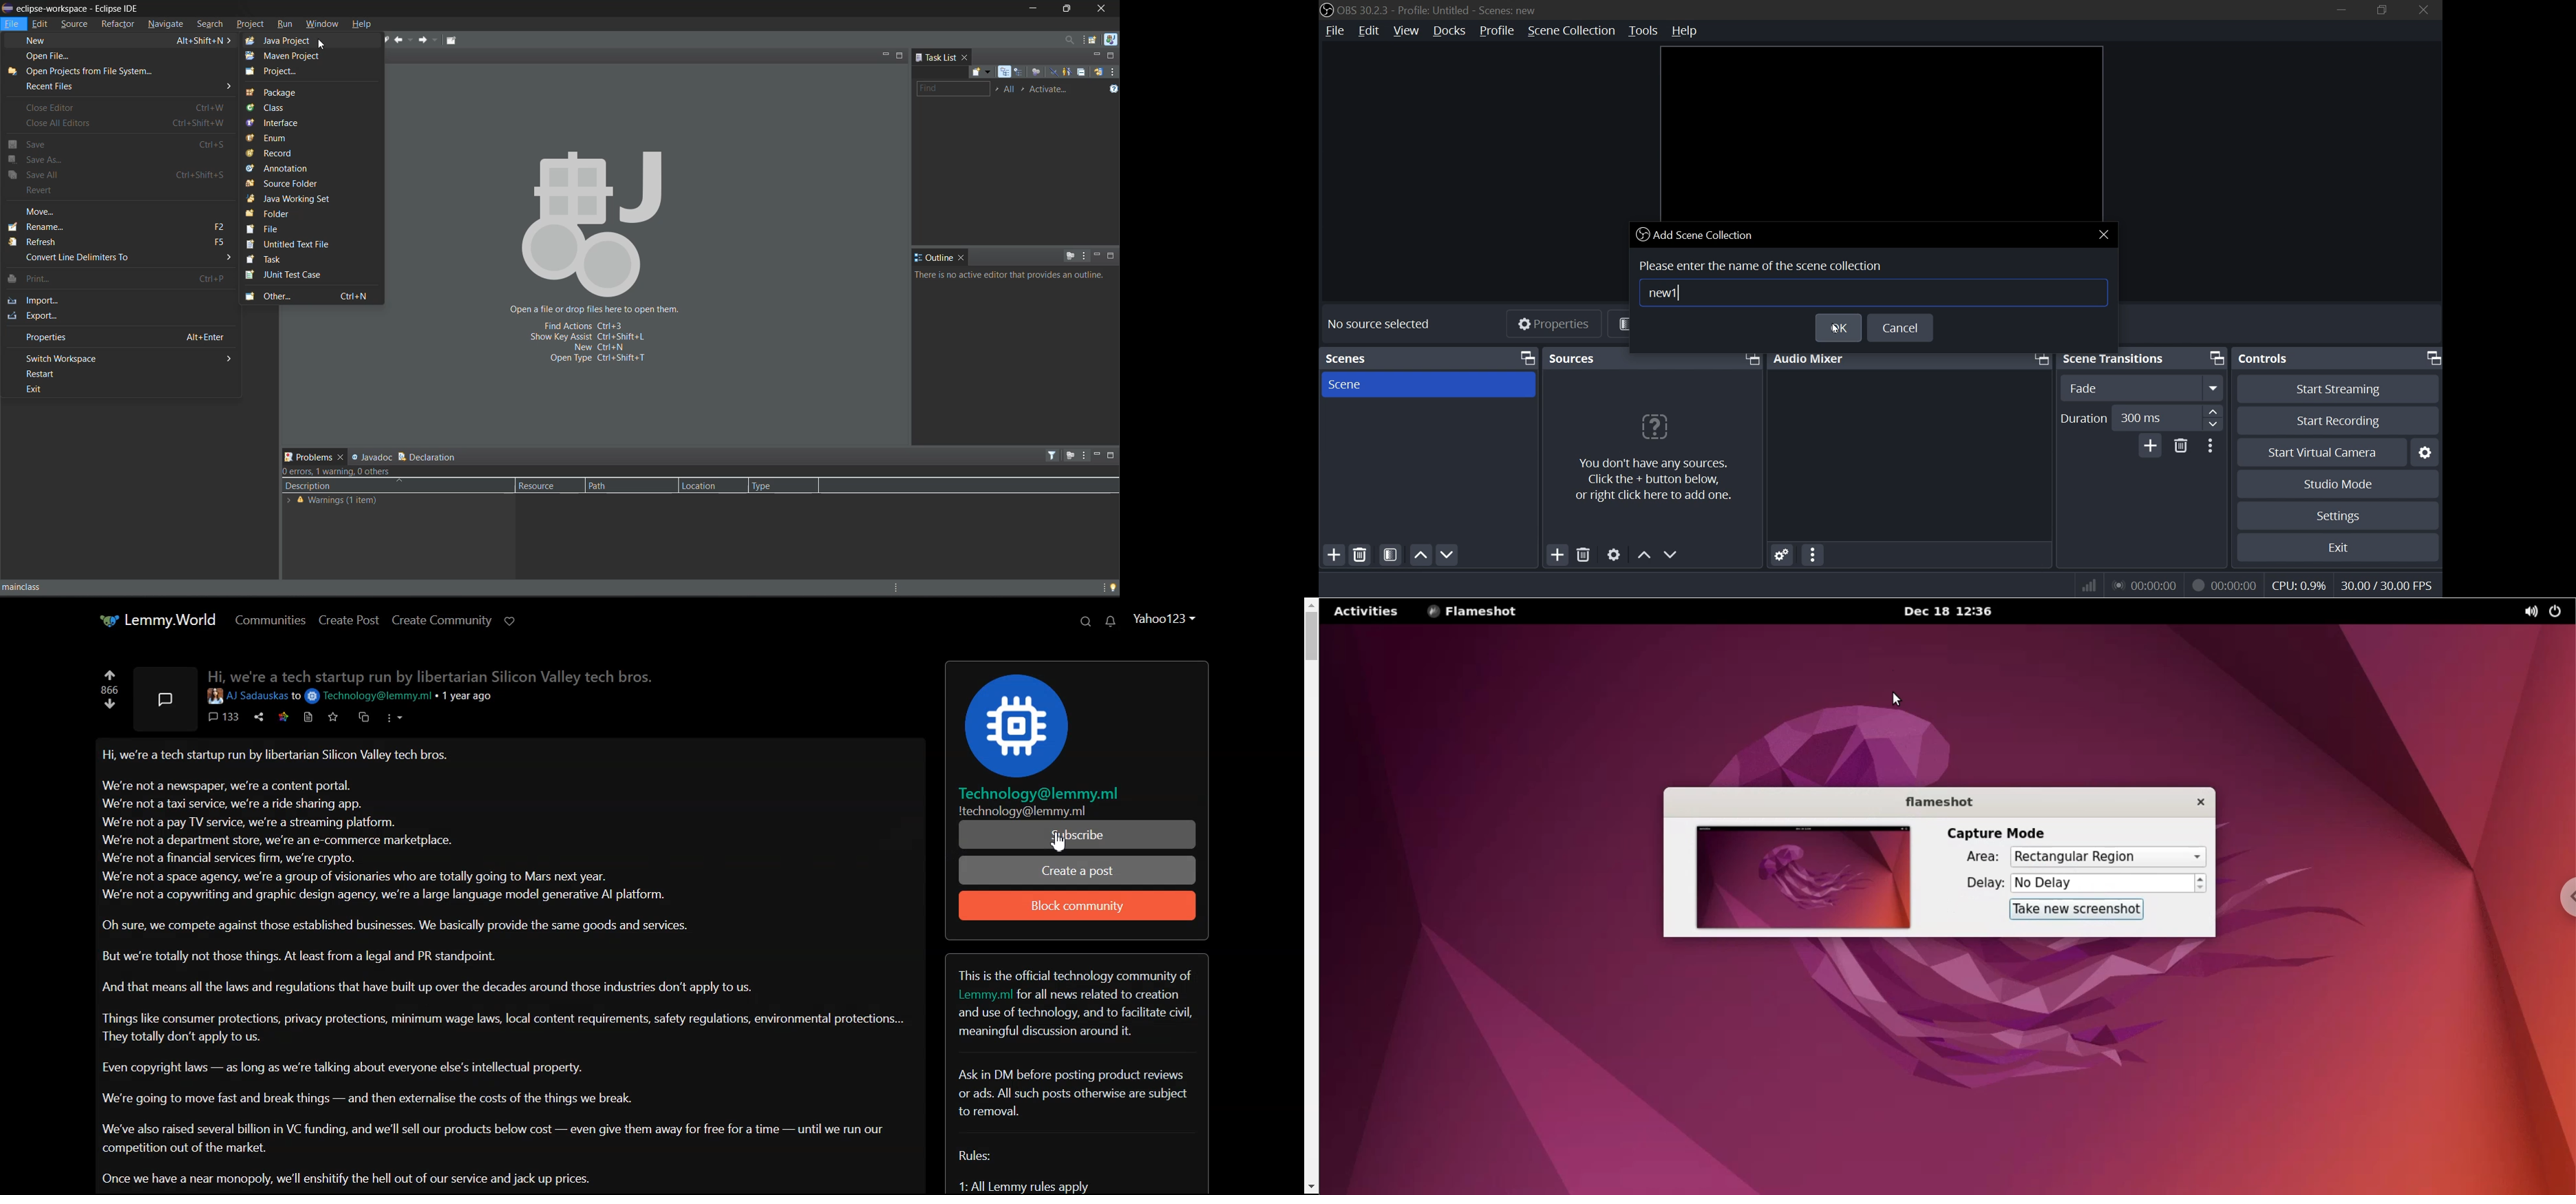  I want to click on junit test case, so click(291, 276).